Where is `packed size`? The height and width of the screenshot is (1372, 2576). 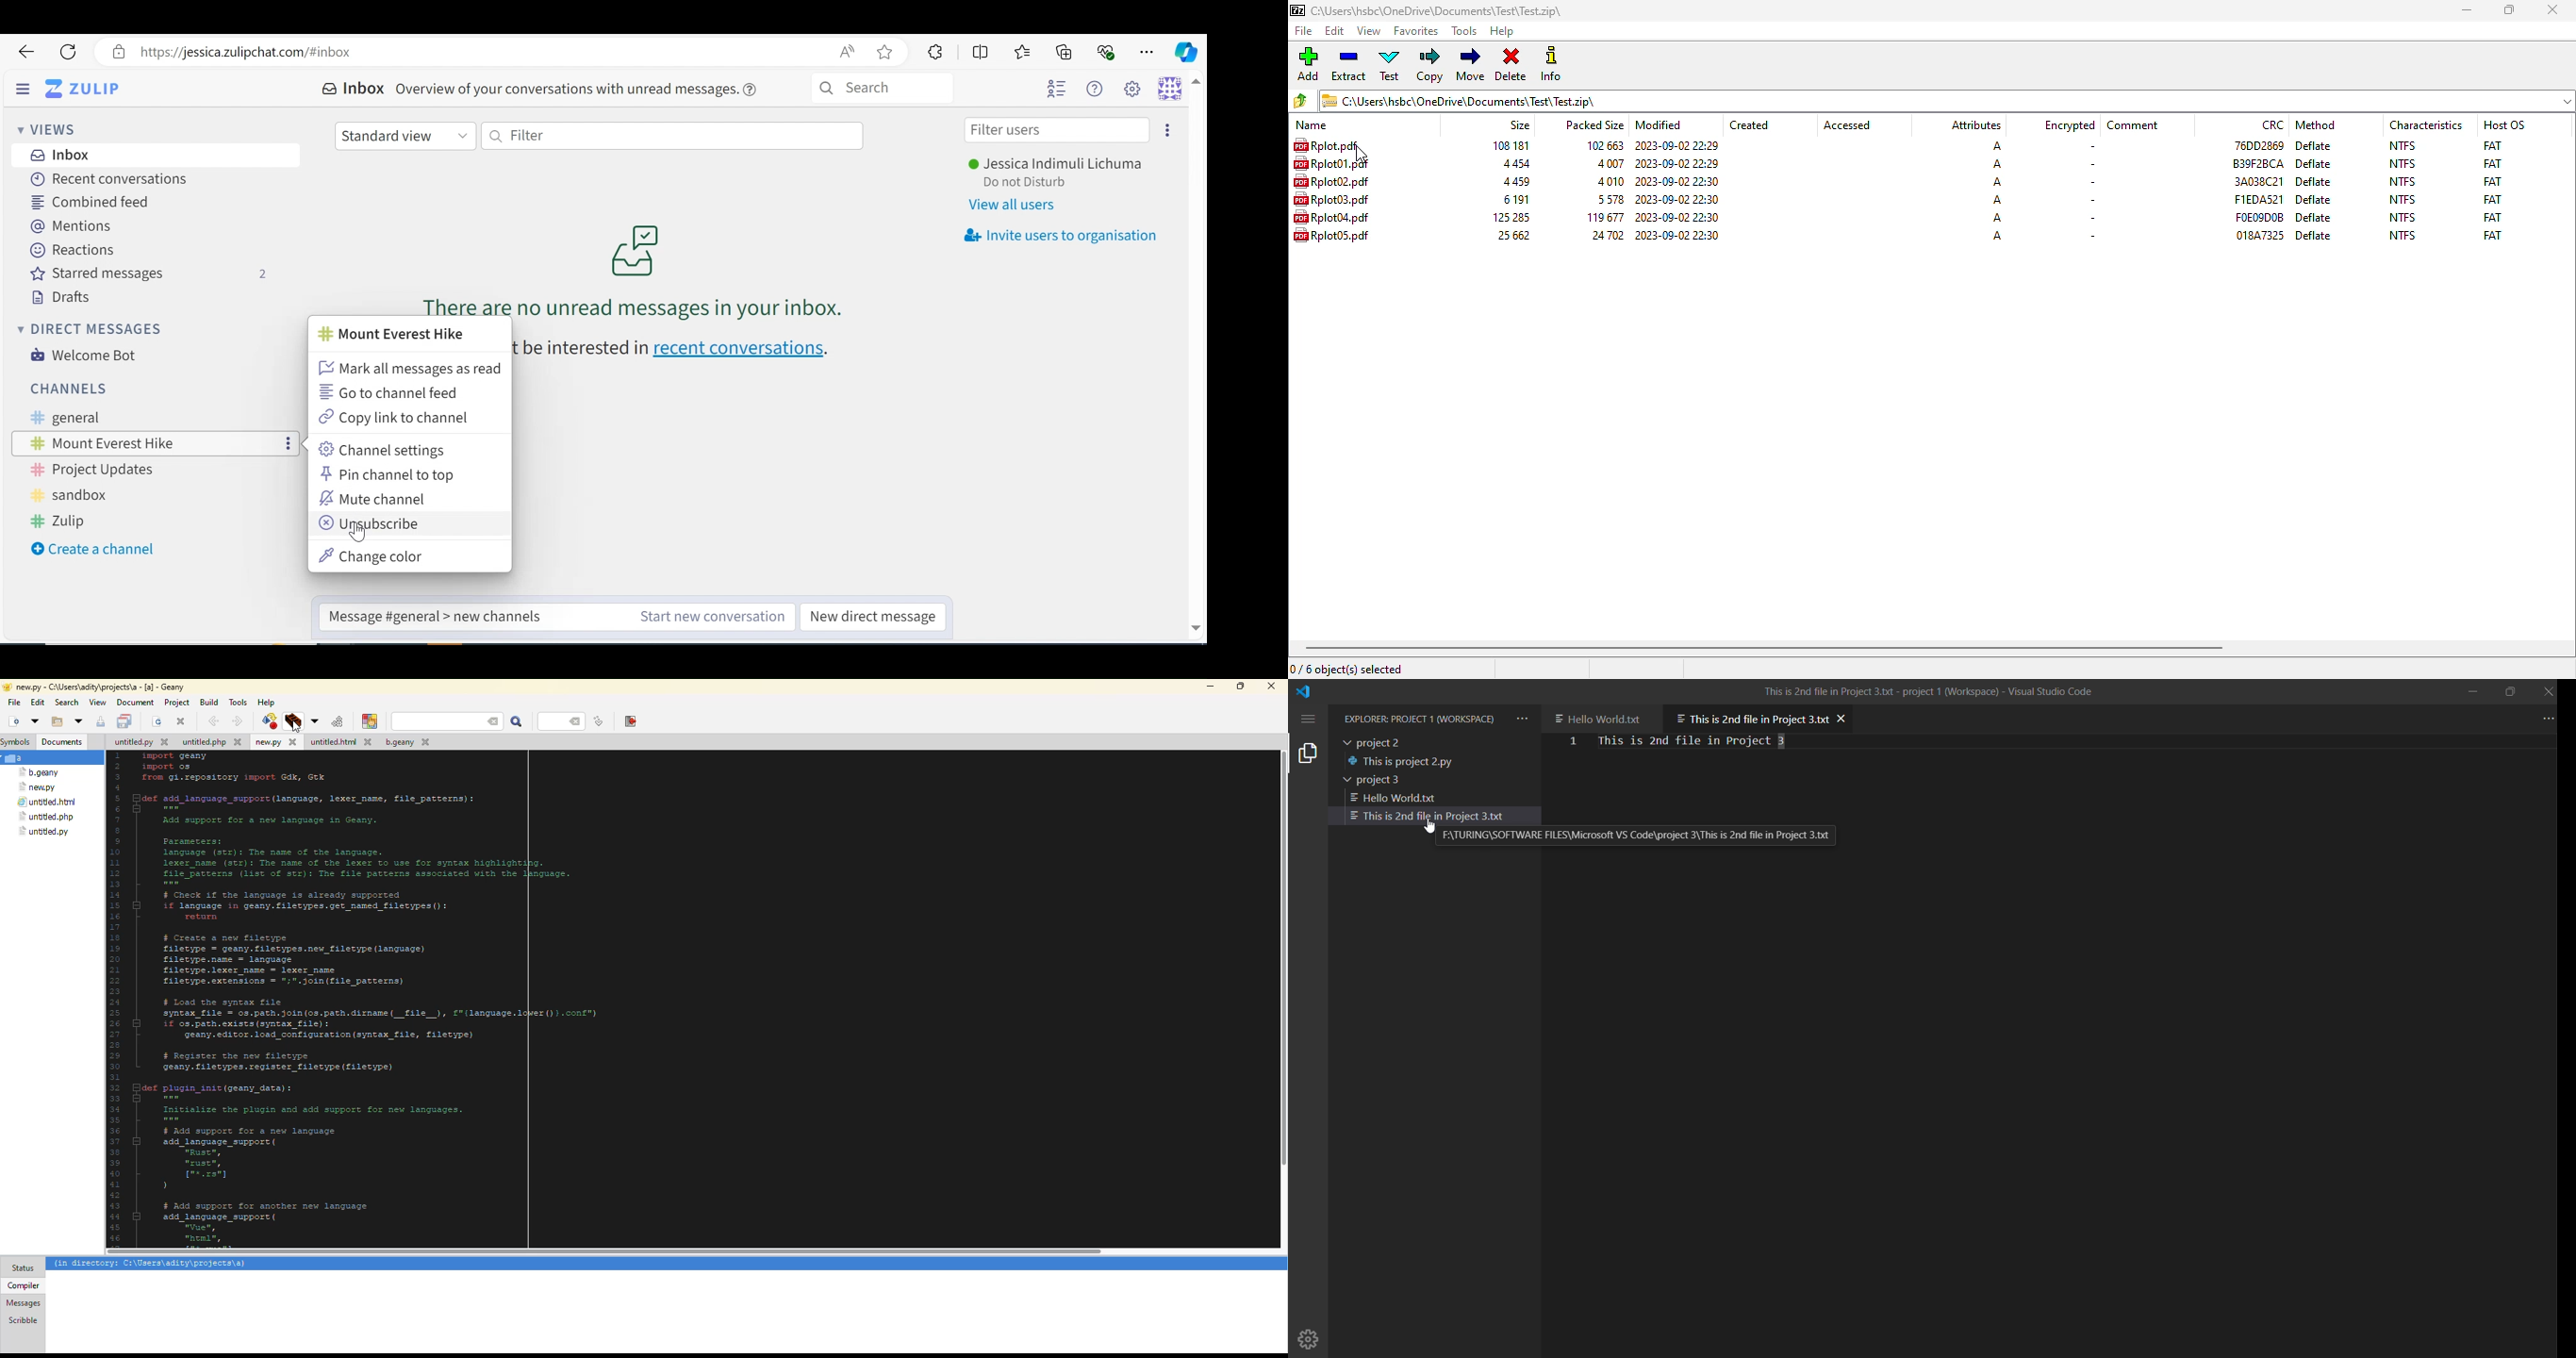
packed size is located at coordinates (1602, 217).